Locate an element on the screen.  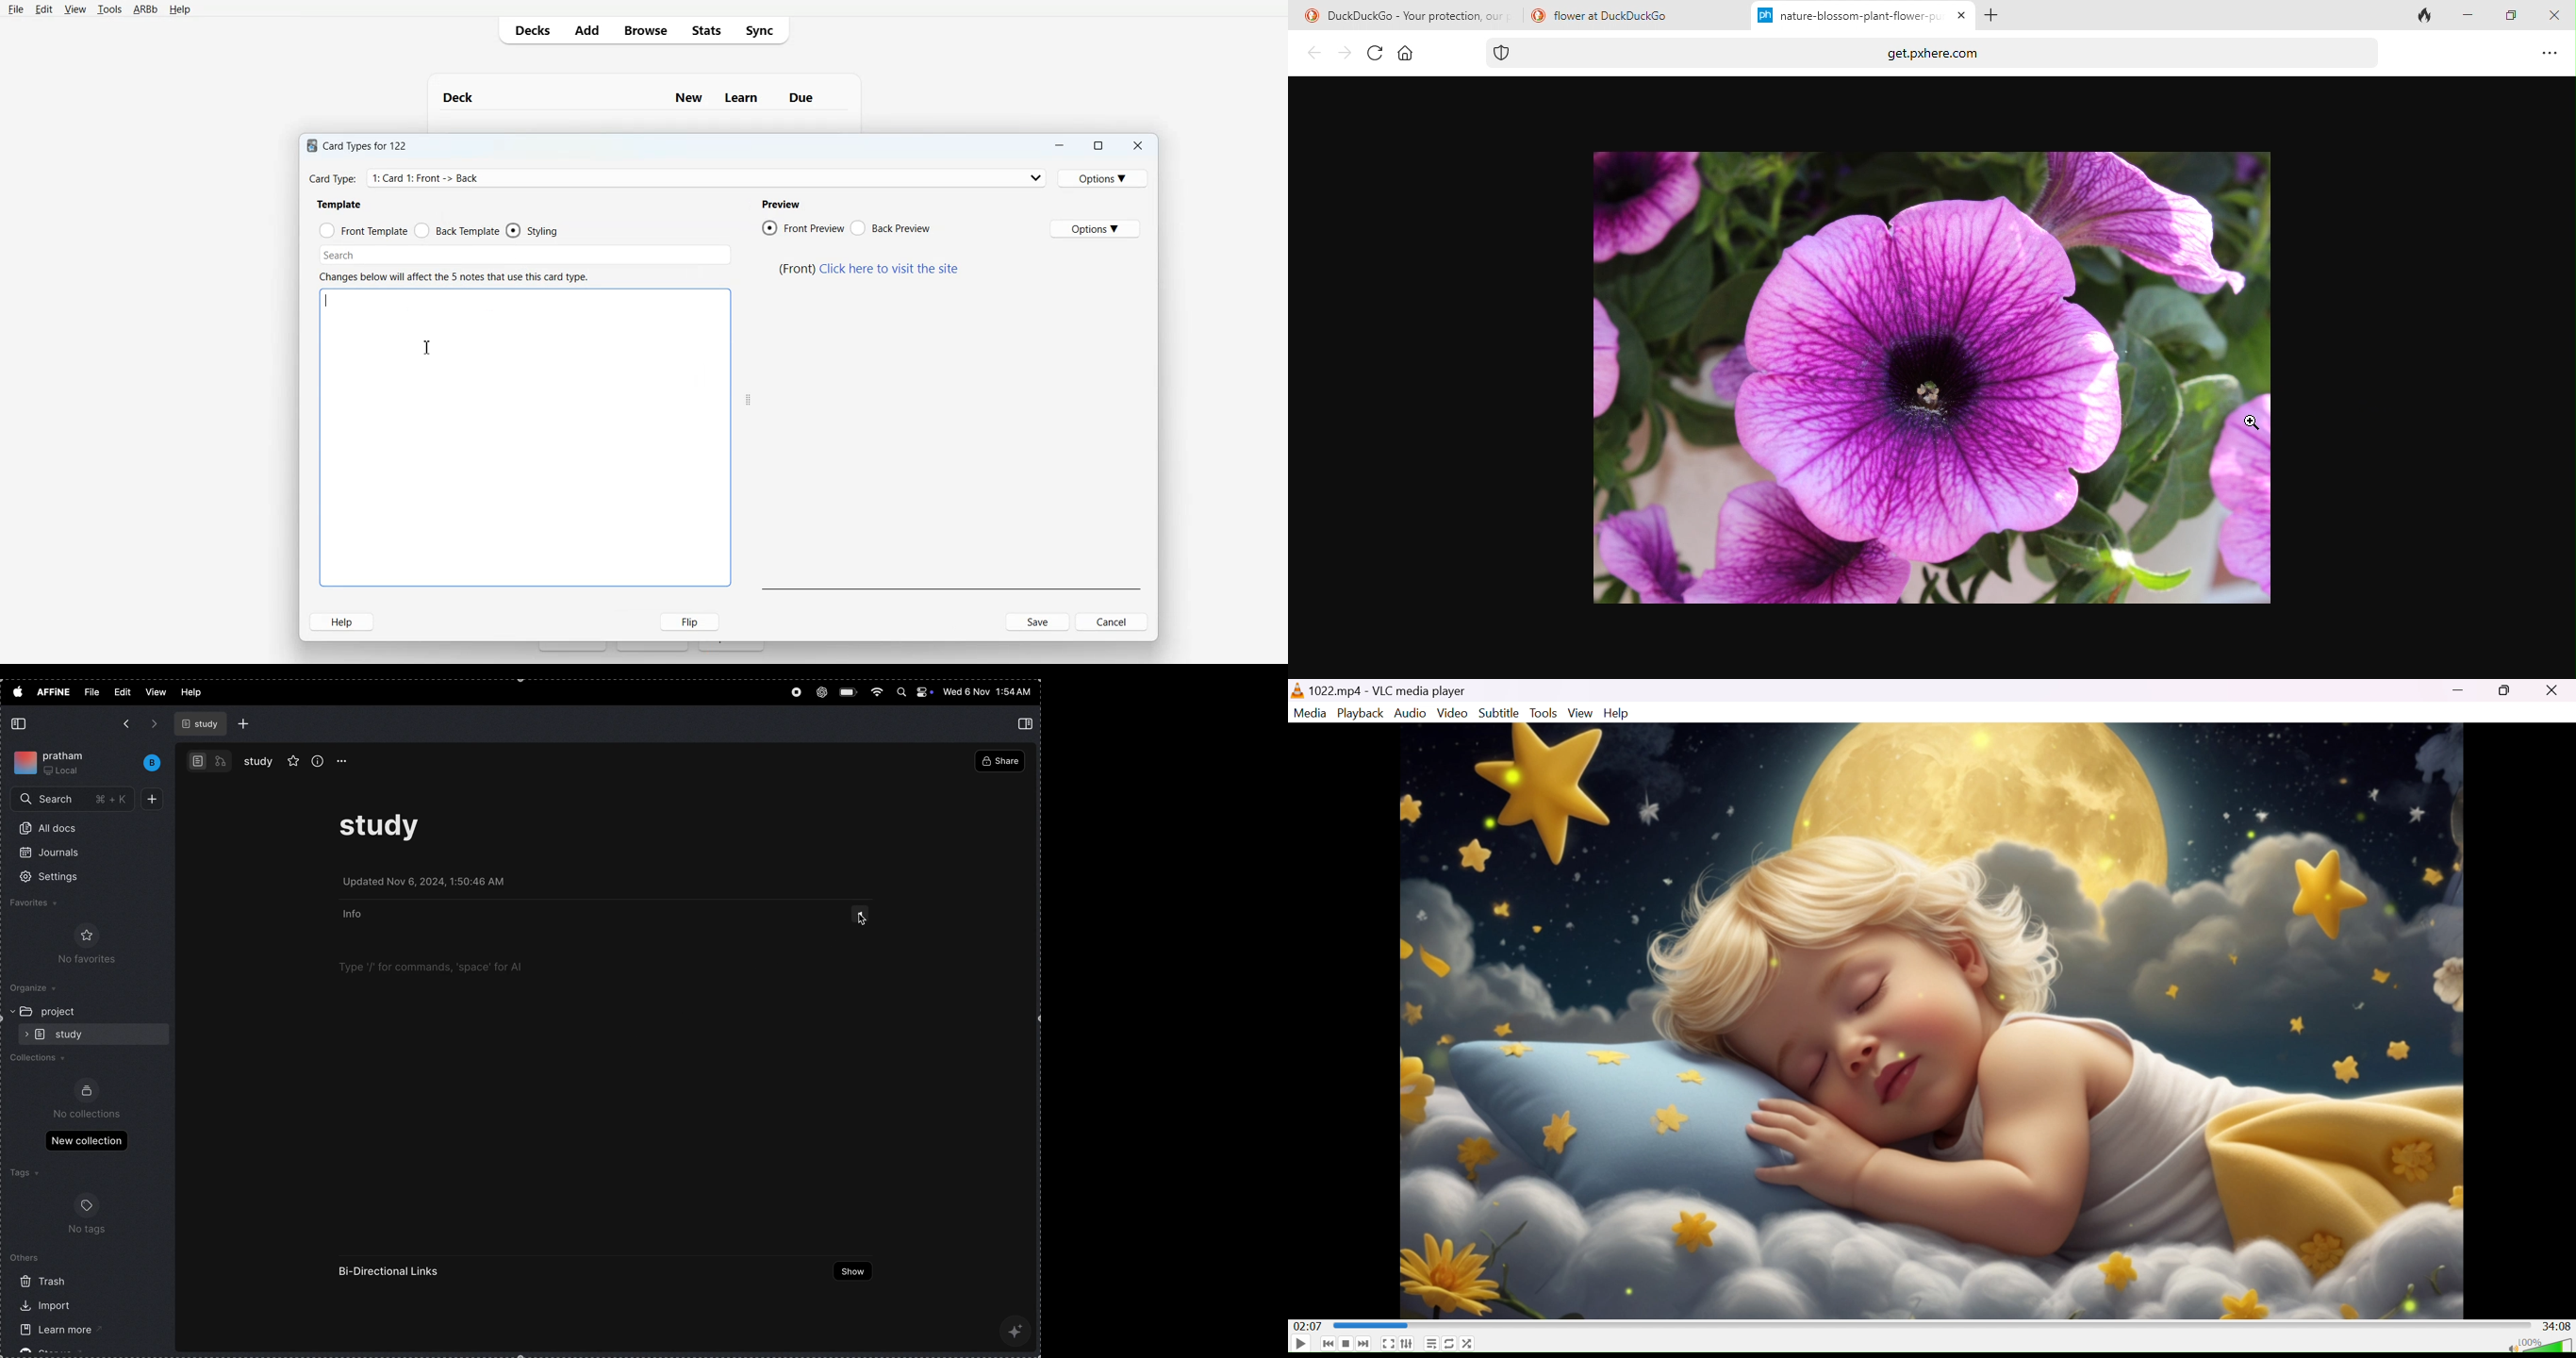
Help is located at coordinates (343, 621).